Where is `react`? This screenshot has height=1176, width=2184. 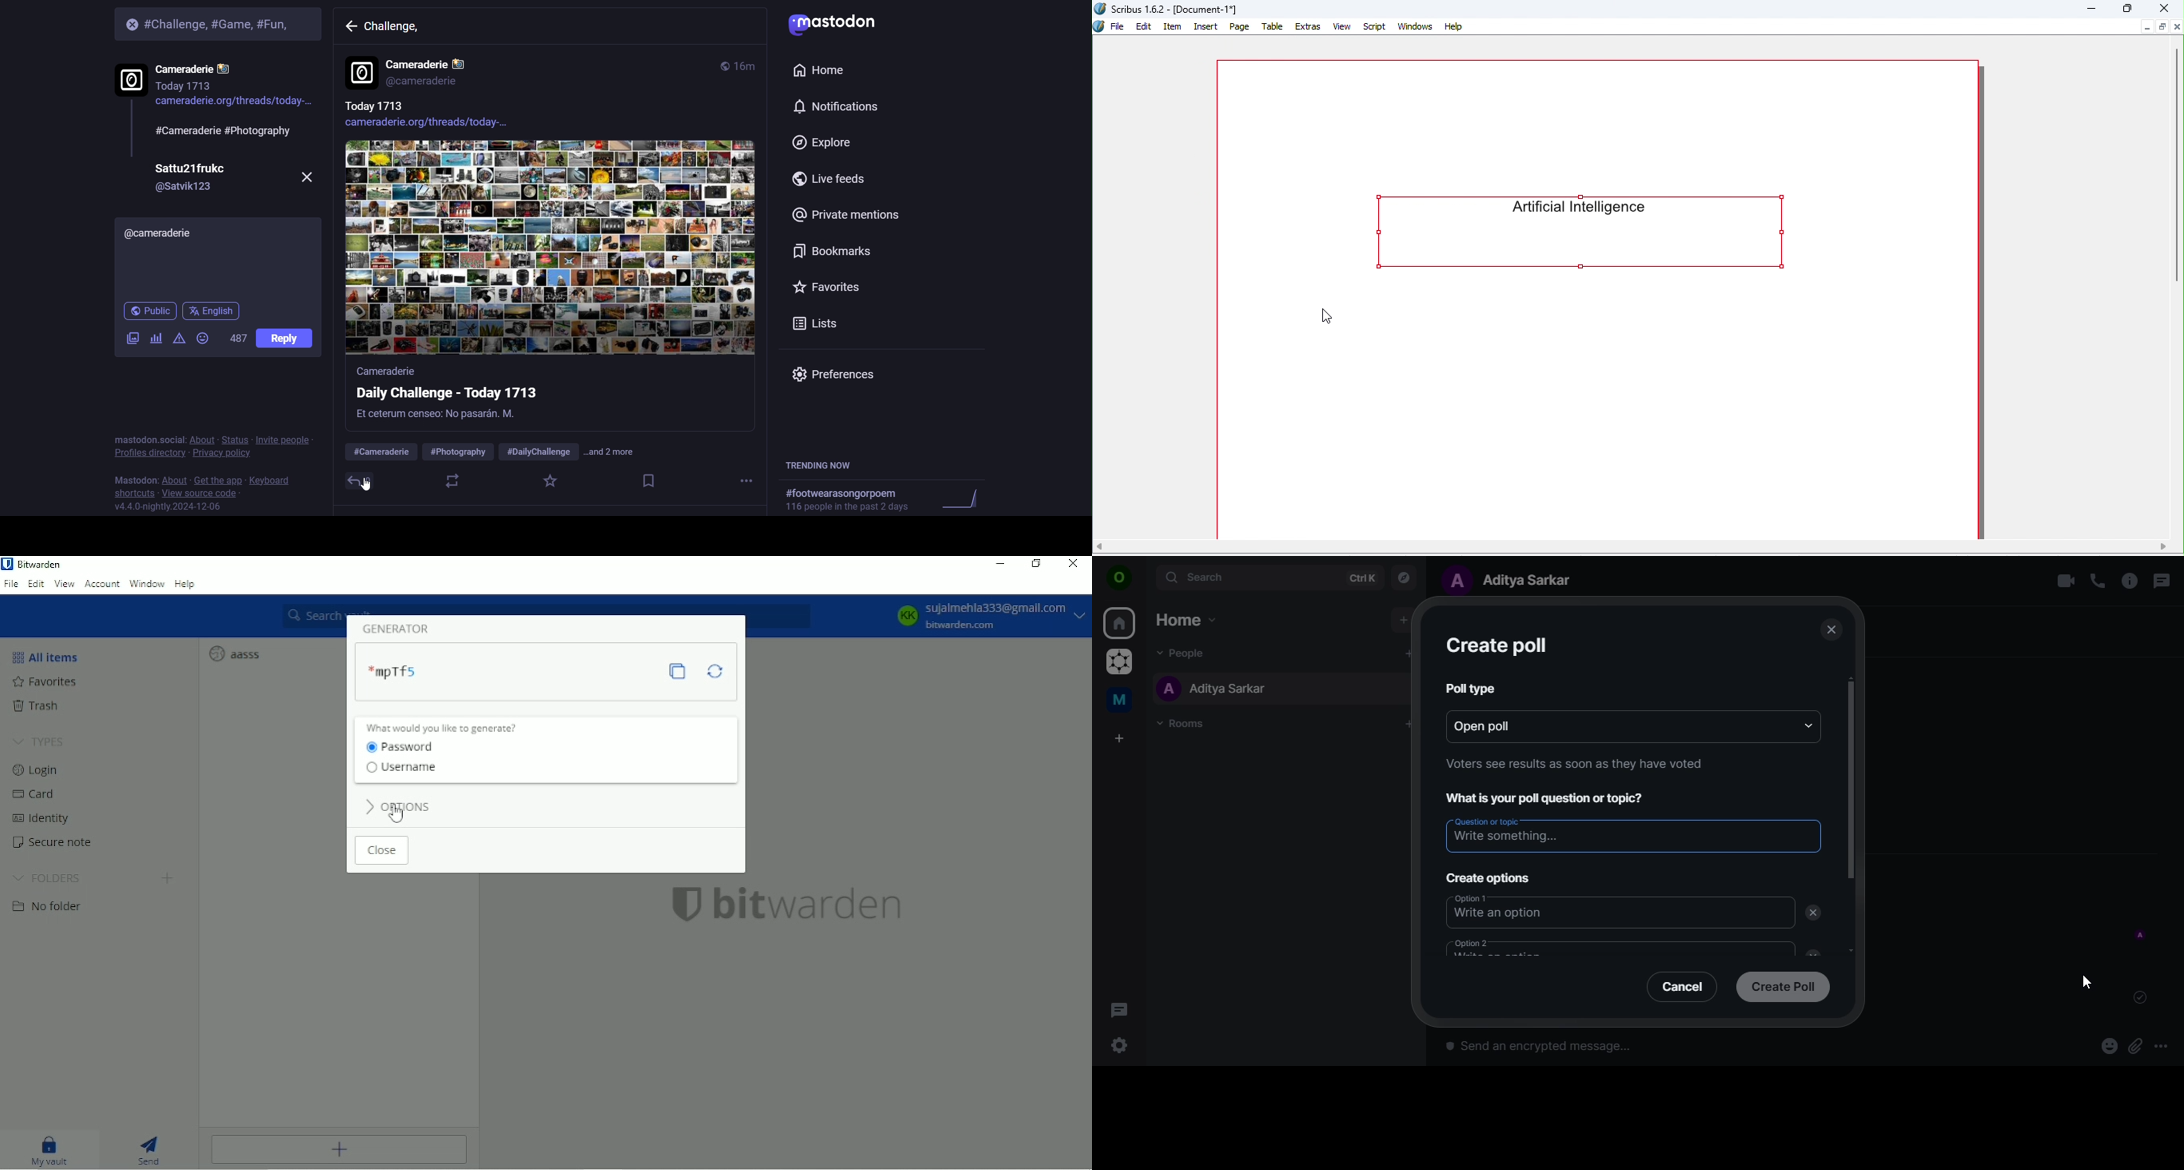 react is located at coordinates (2110, 1048).